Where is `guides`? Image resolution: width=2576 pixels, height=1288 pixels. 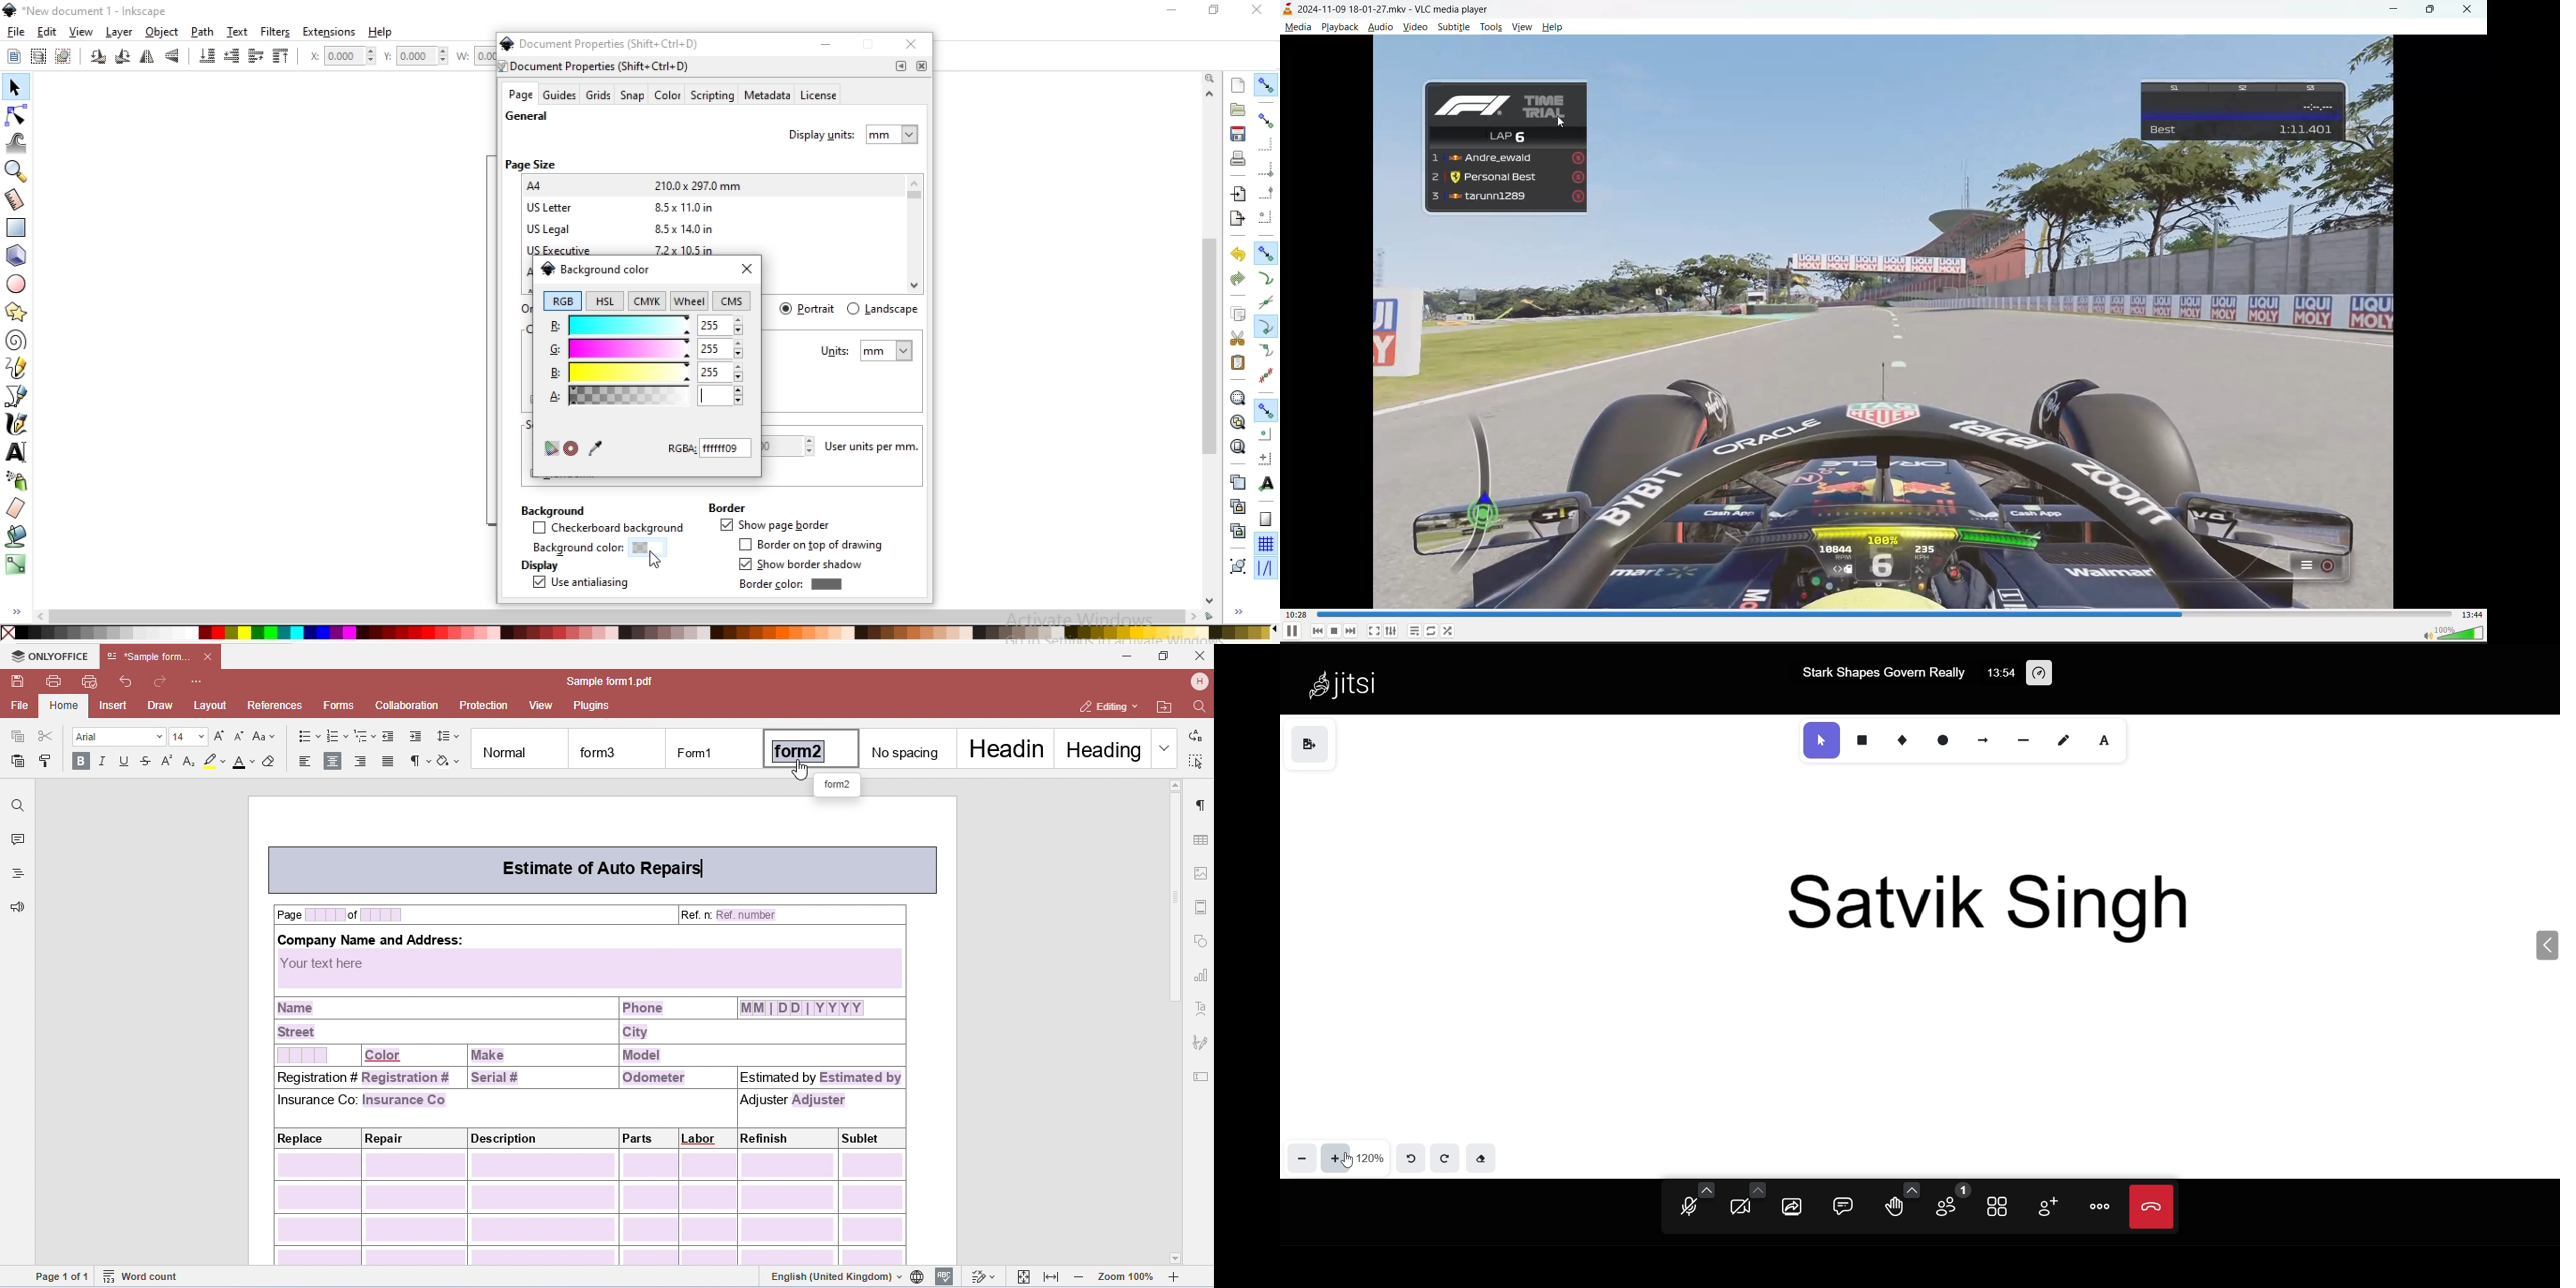
guides is located at coordinates (560, 95).